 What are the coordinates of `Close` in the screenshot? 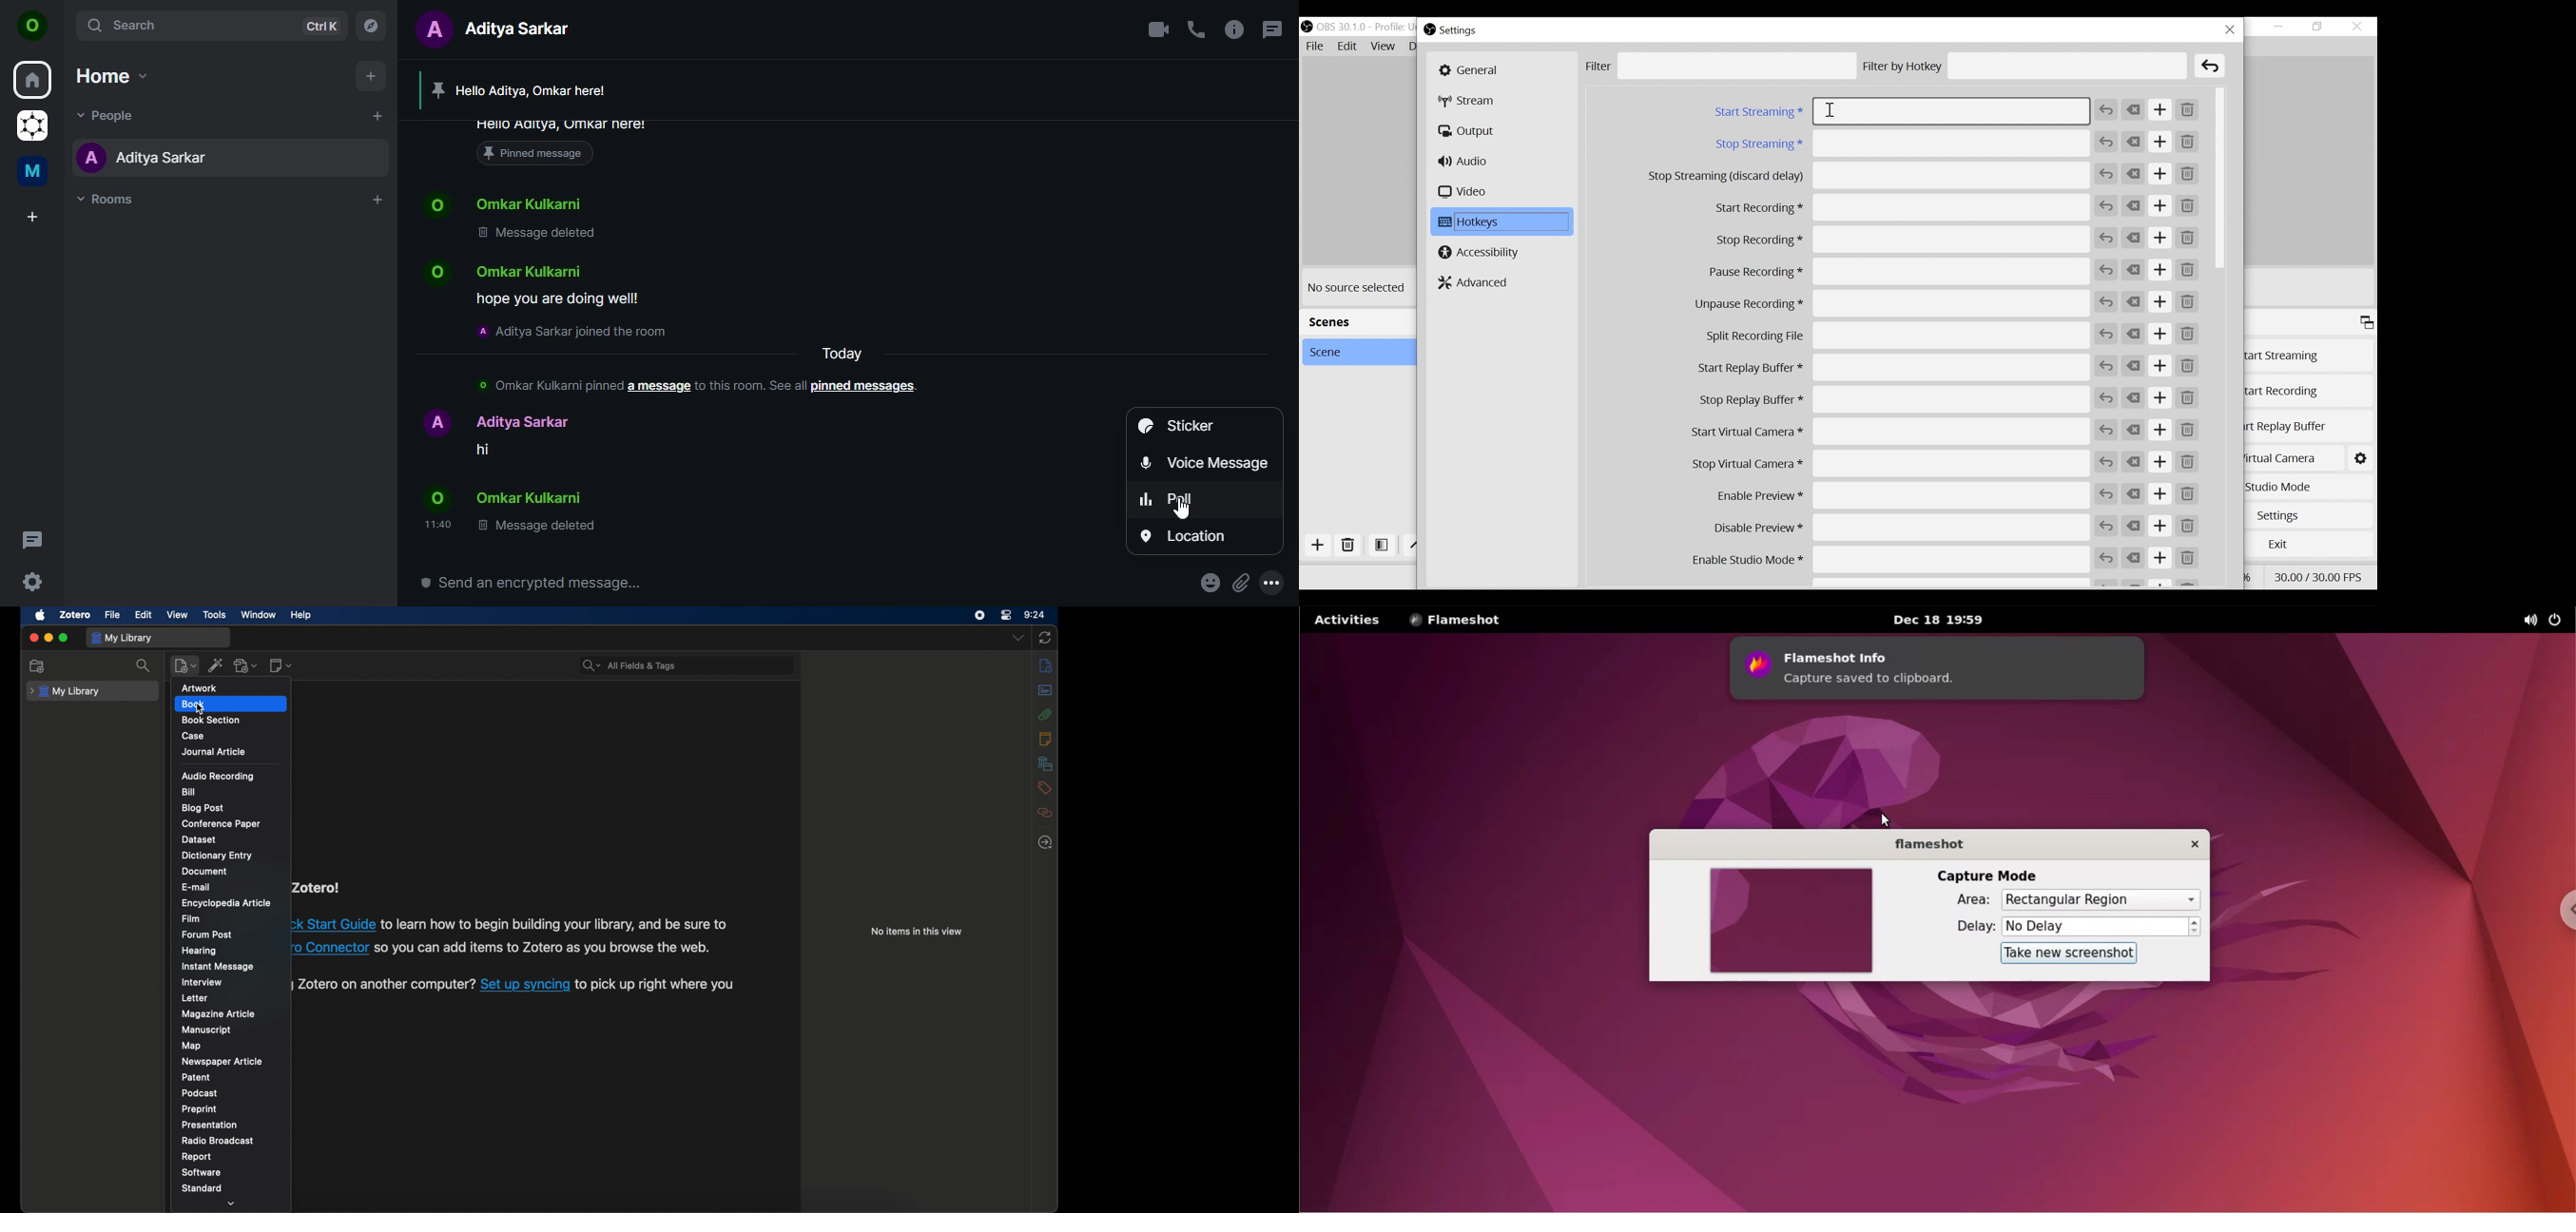 It's located at (2356, 26).